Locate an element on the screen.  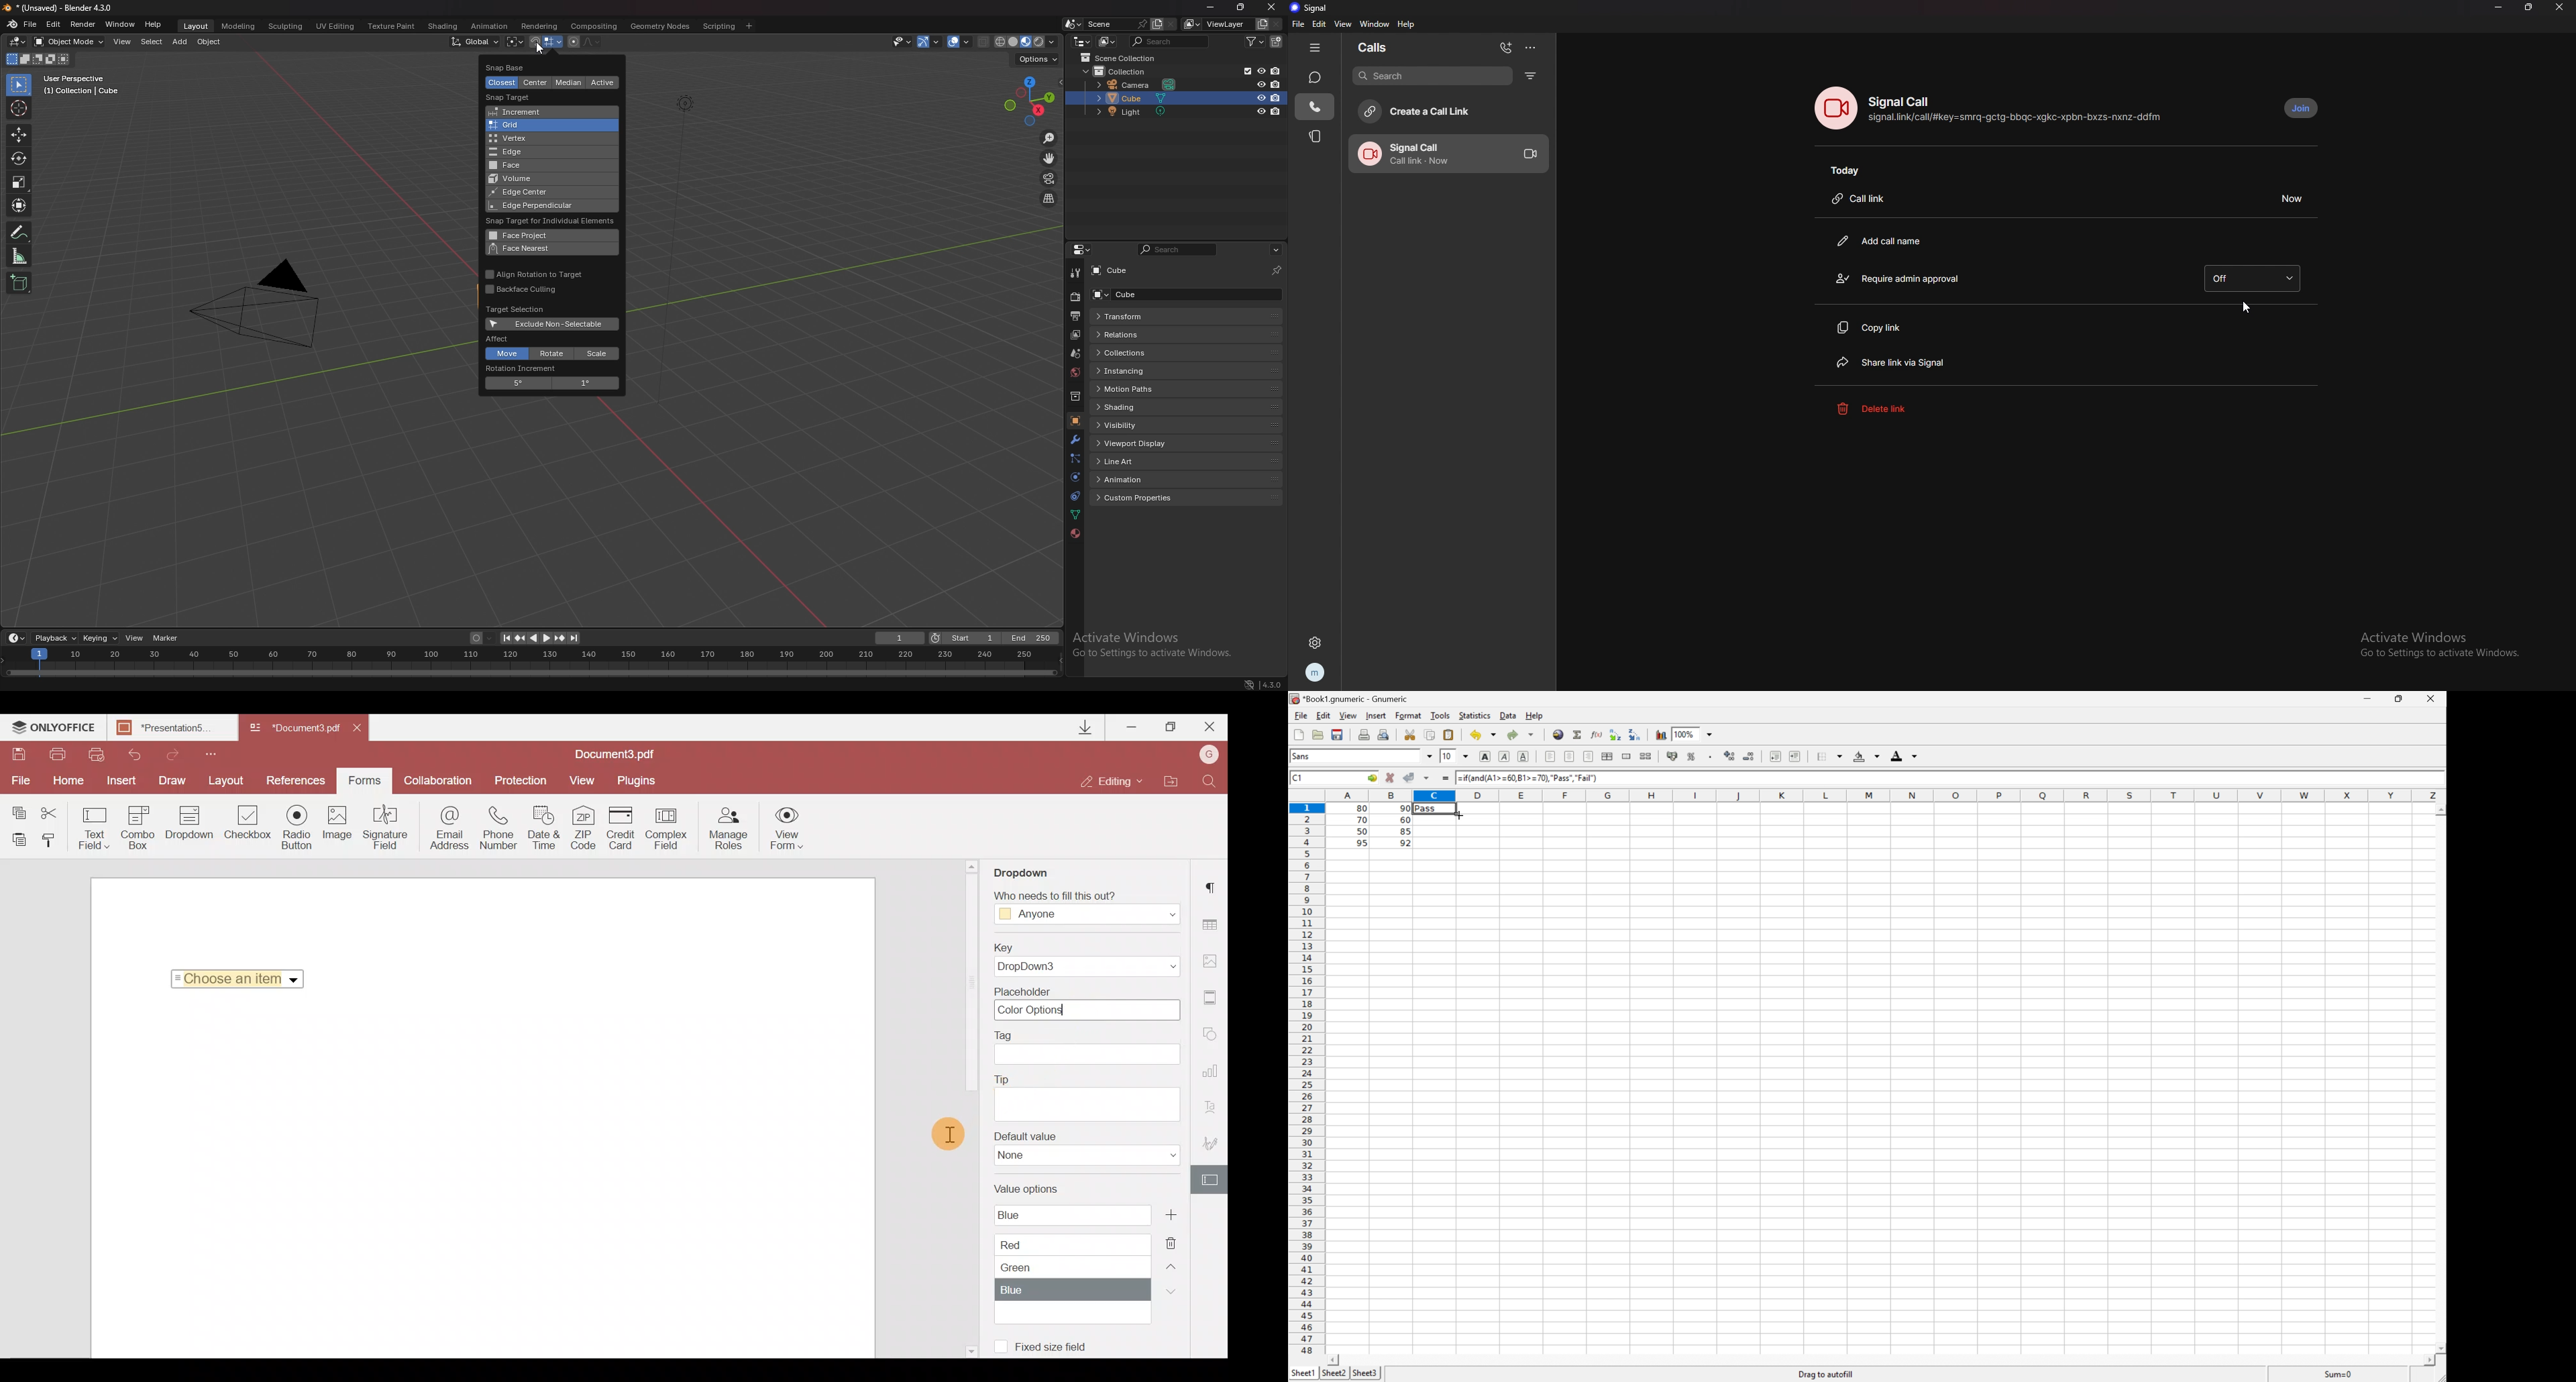
exclude from view layer is located at coordinates (1244, 71).